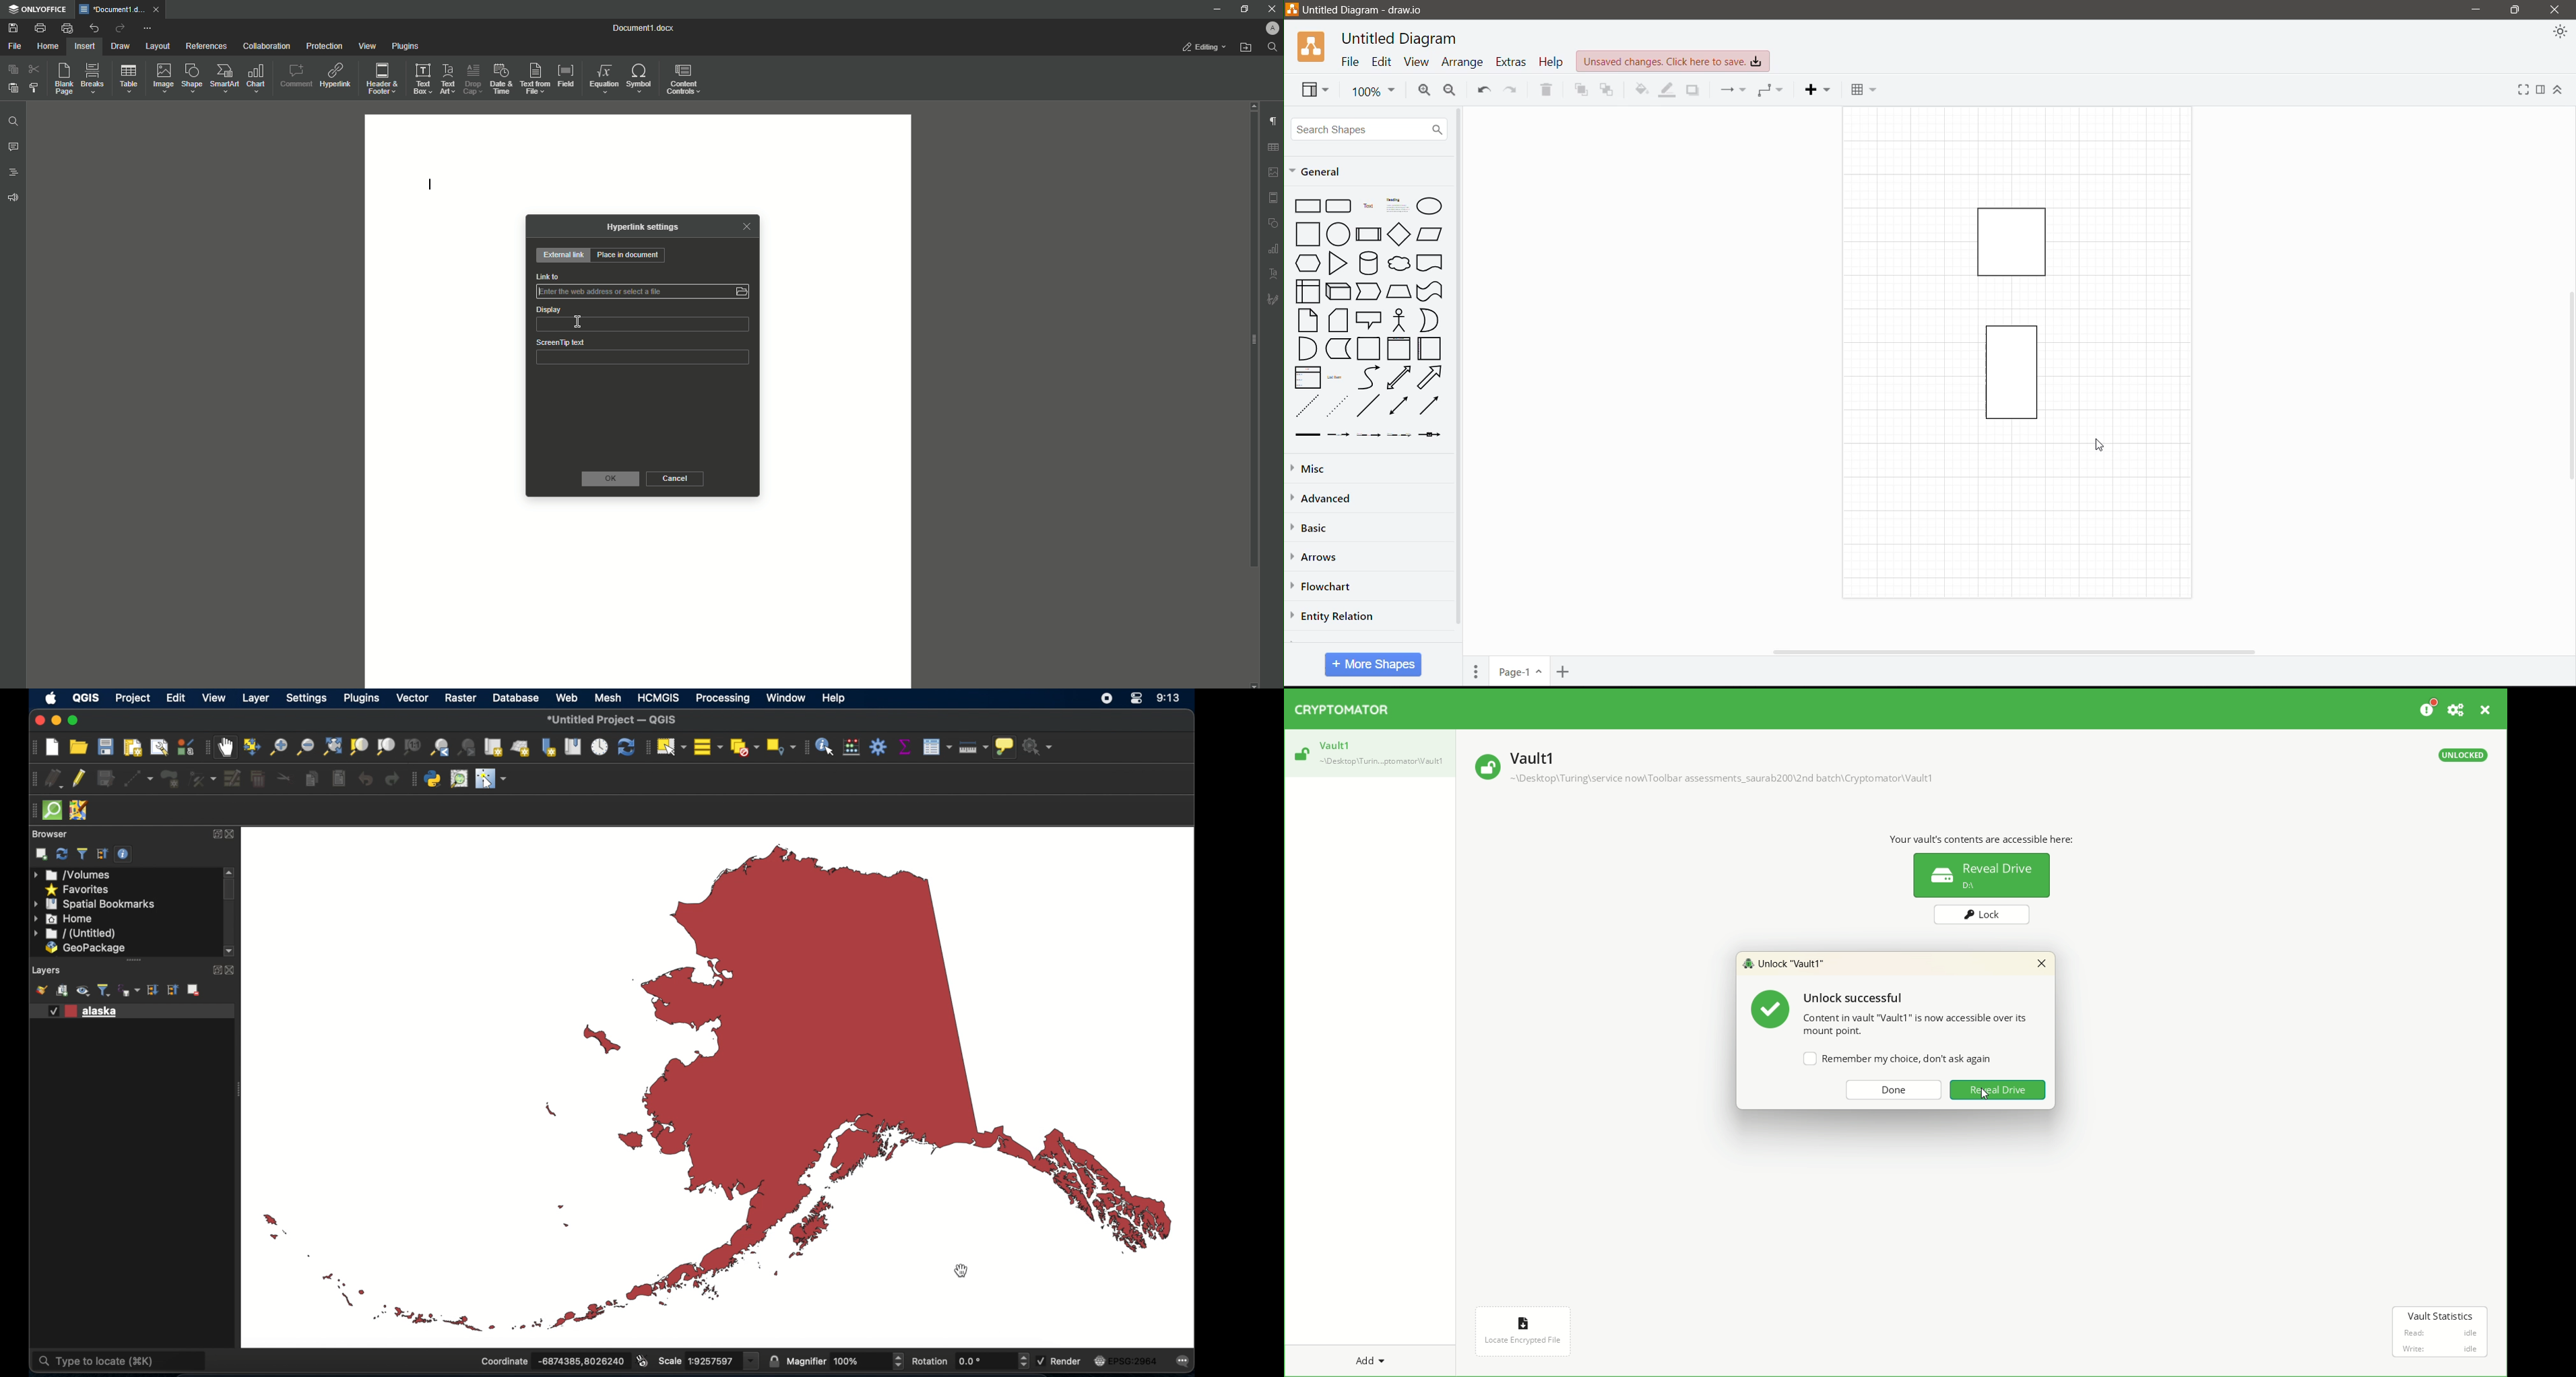 This screenshot has height=1400, width=2576. Describe the element at coordinates (324, 47) in the screenshot. I see `Protection` at that location.